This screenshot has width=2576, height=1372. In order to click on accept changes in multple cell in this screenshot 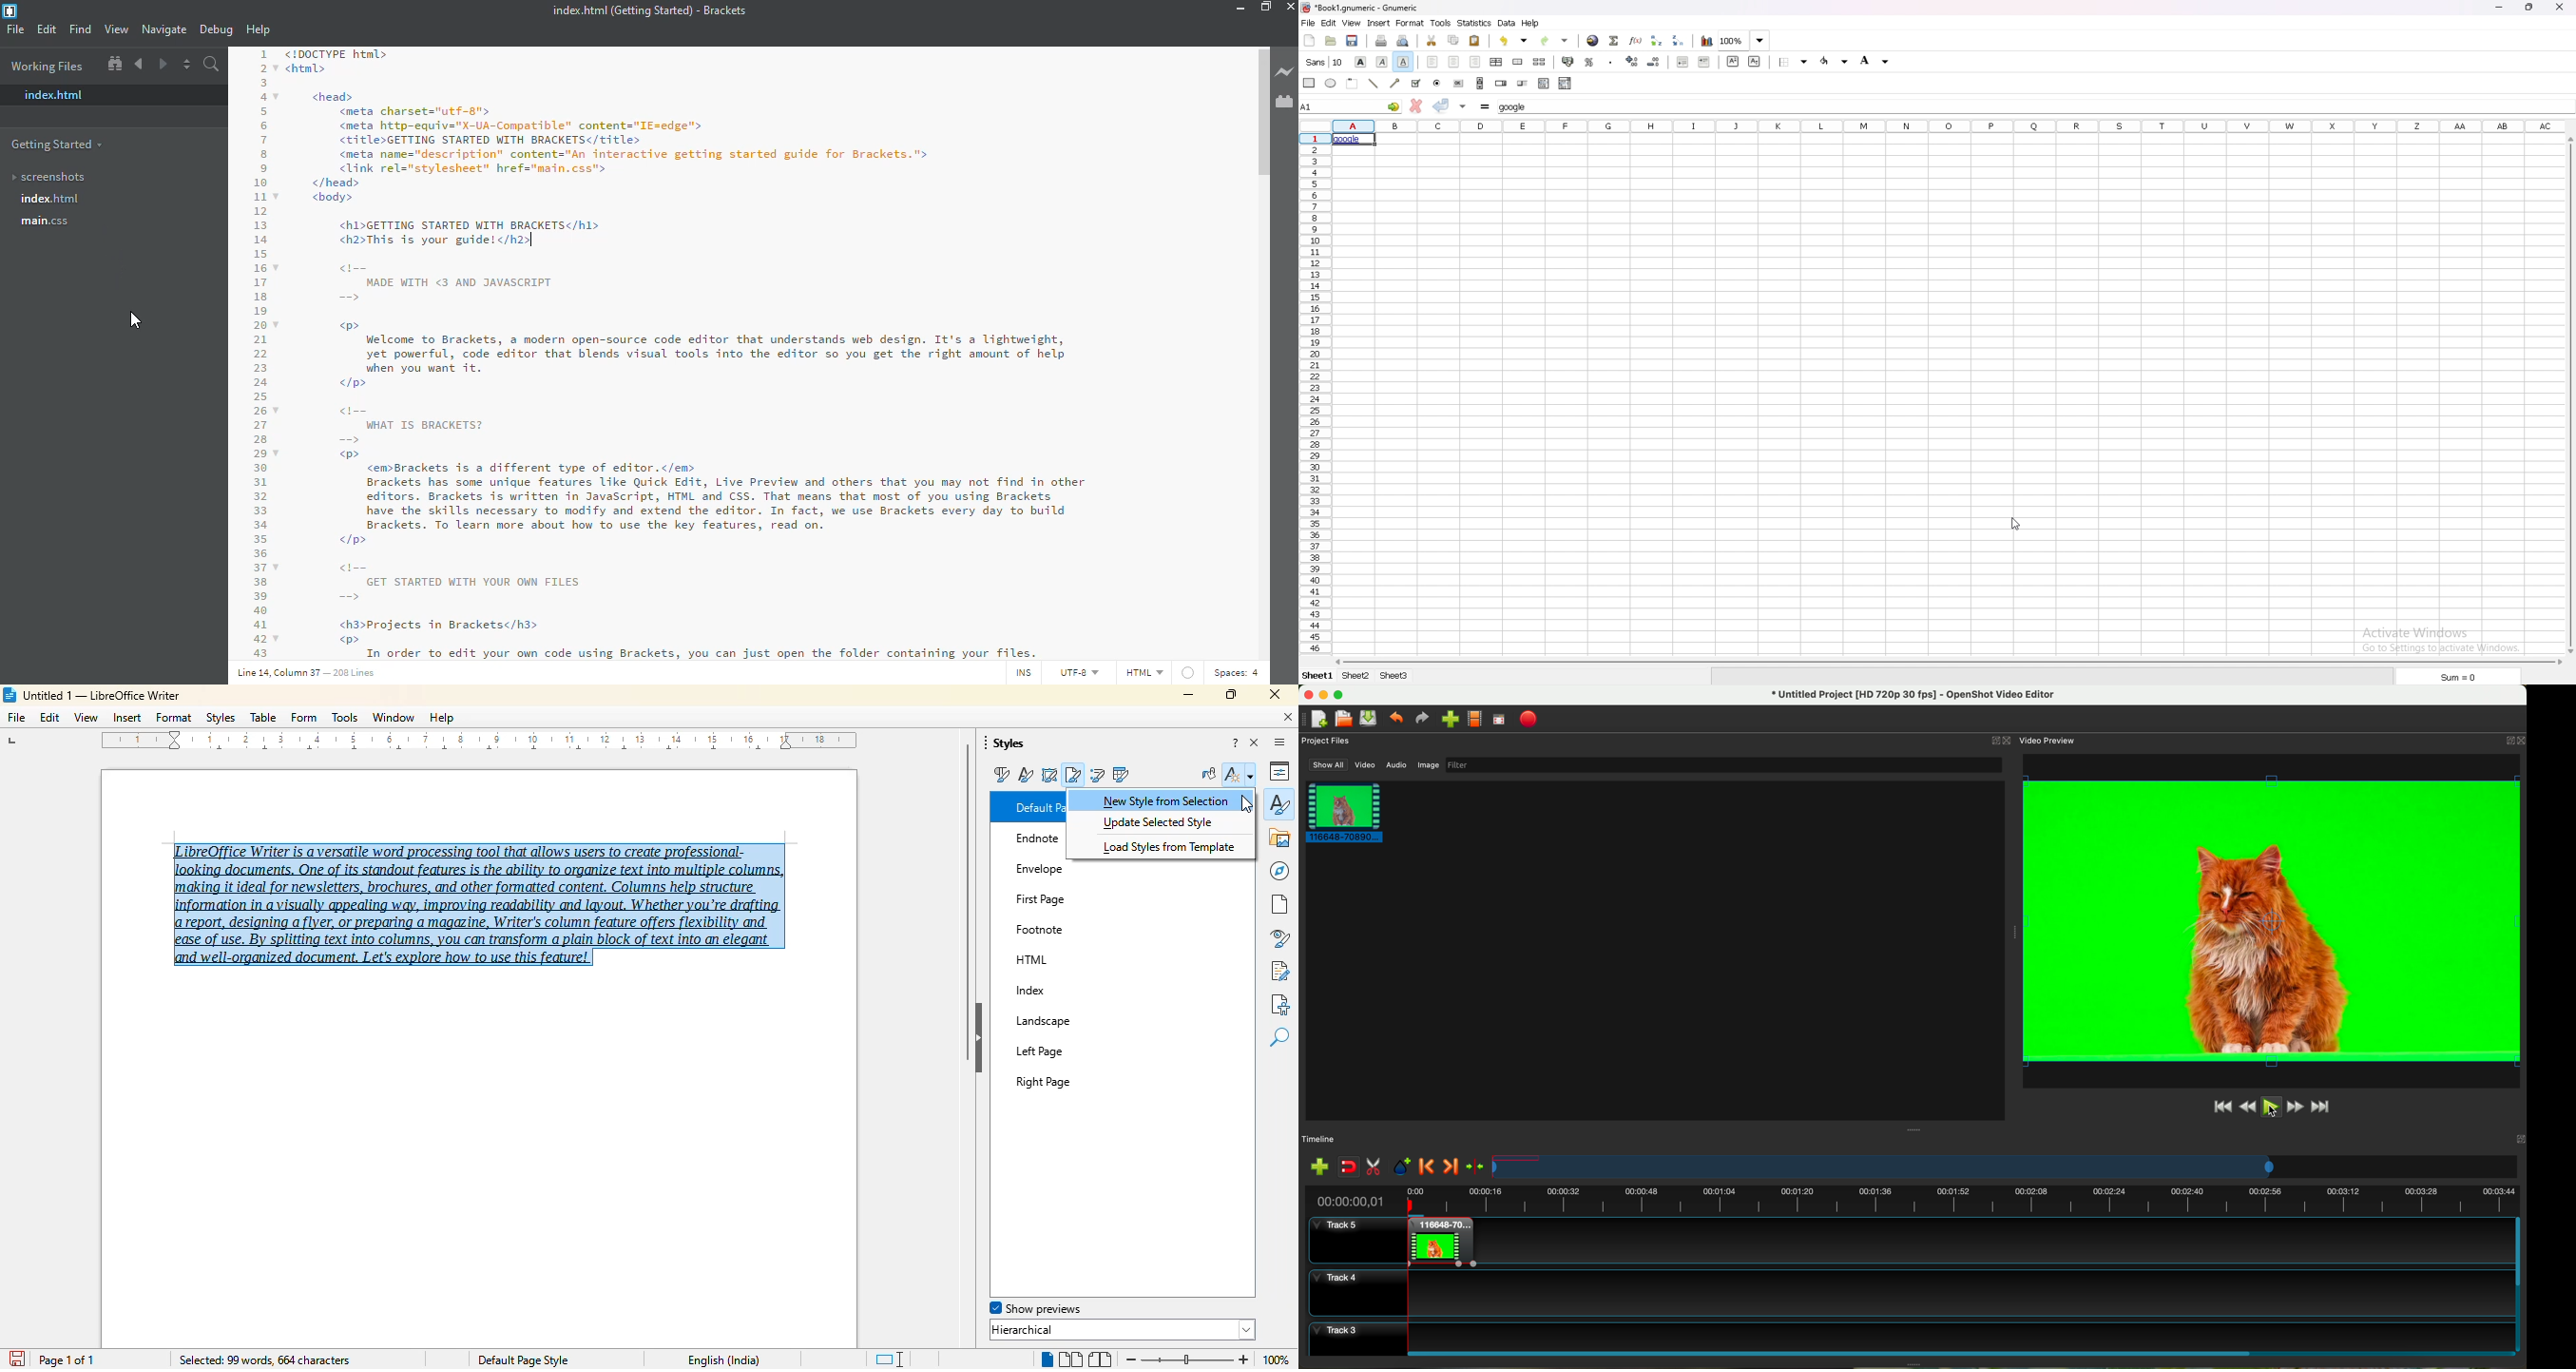, I will do `click(1464, 107)`.